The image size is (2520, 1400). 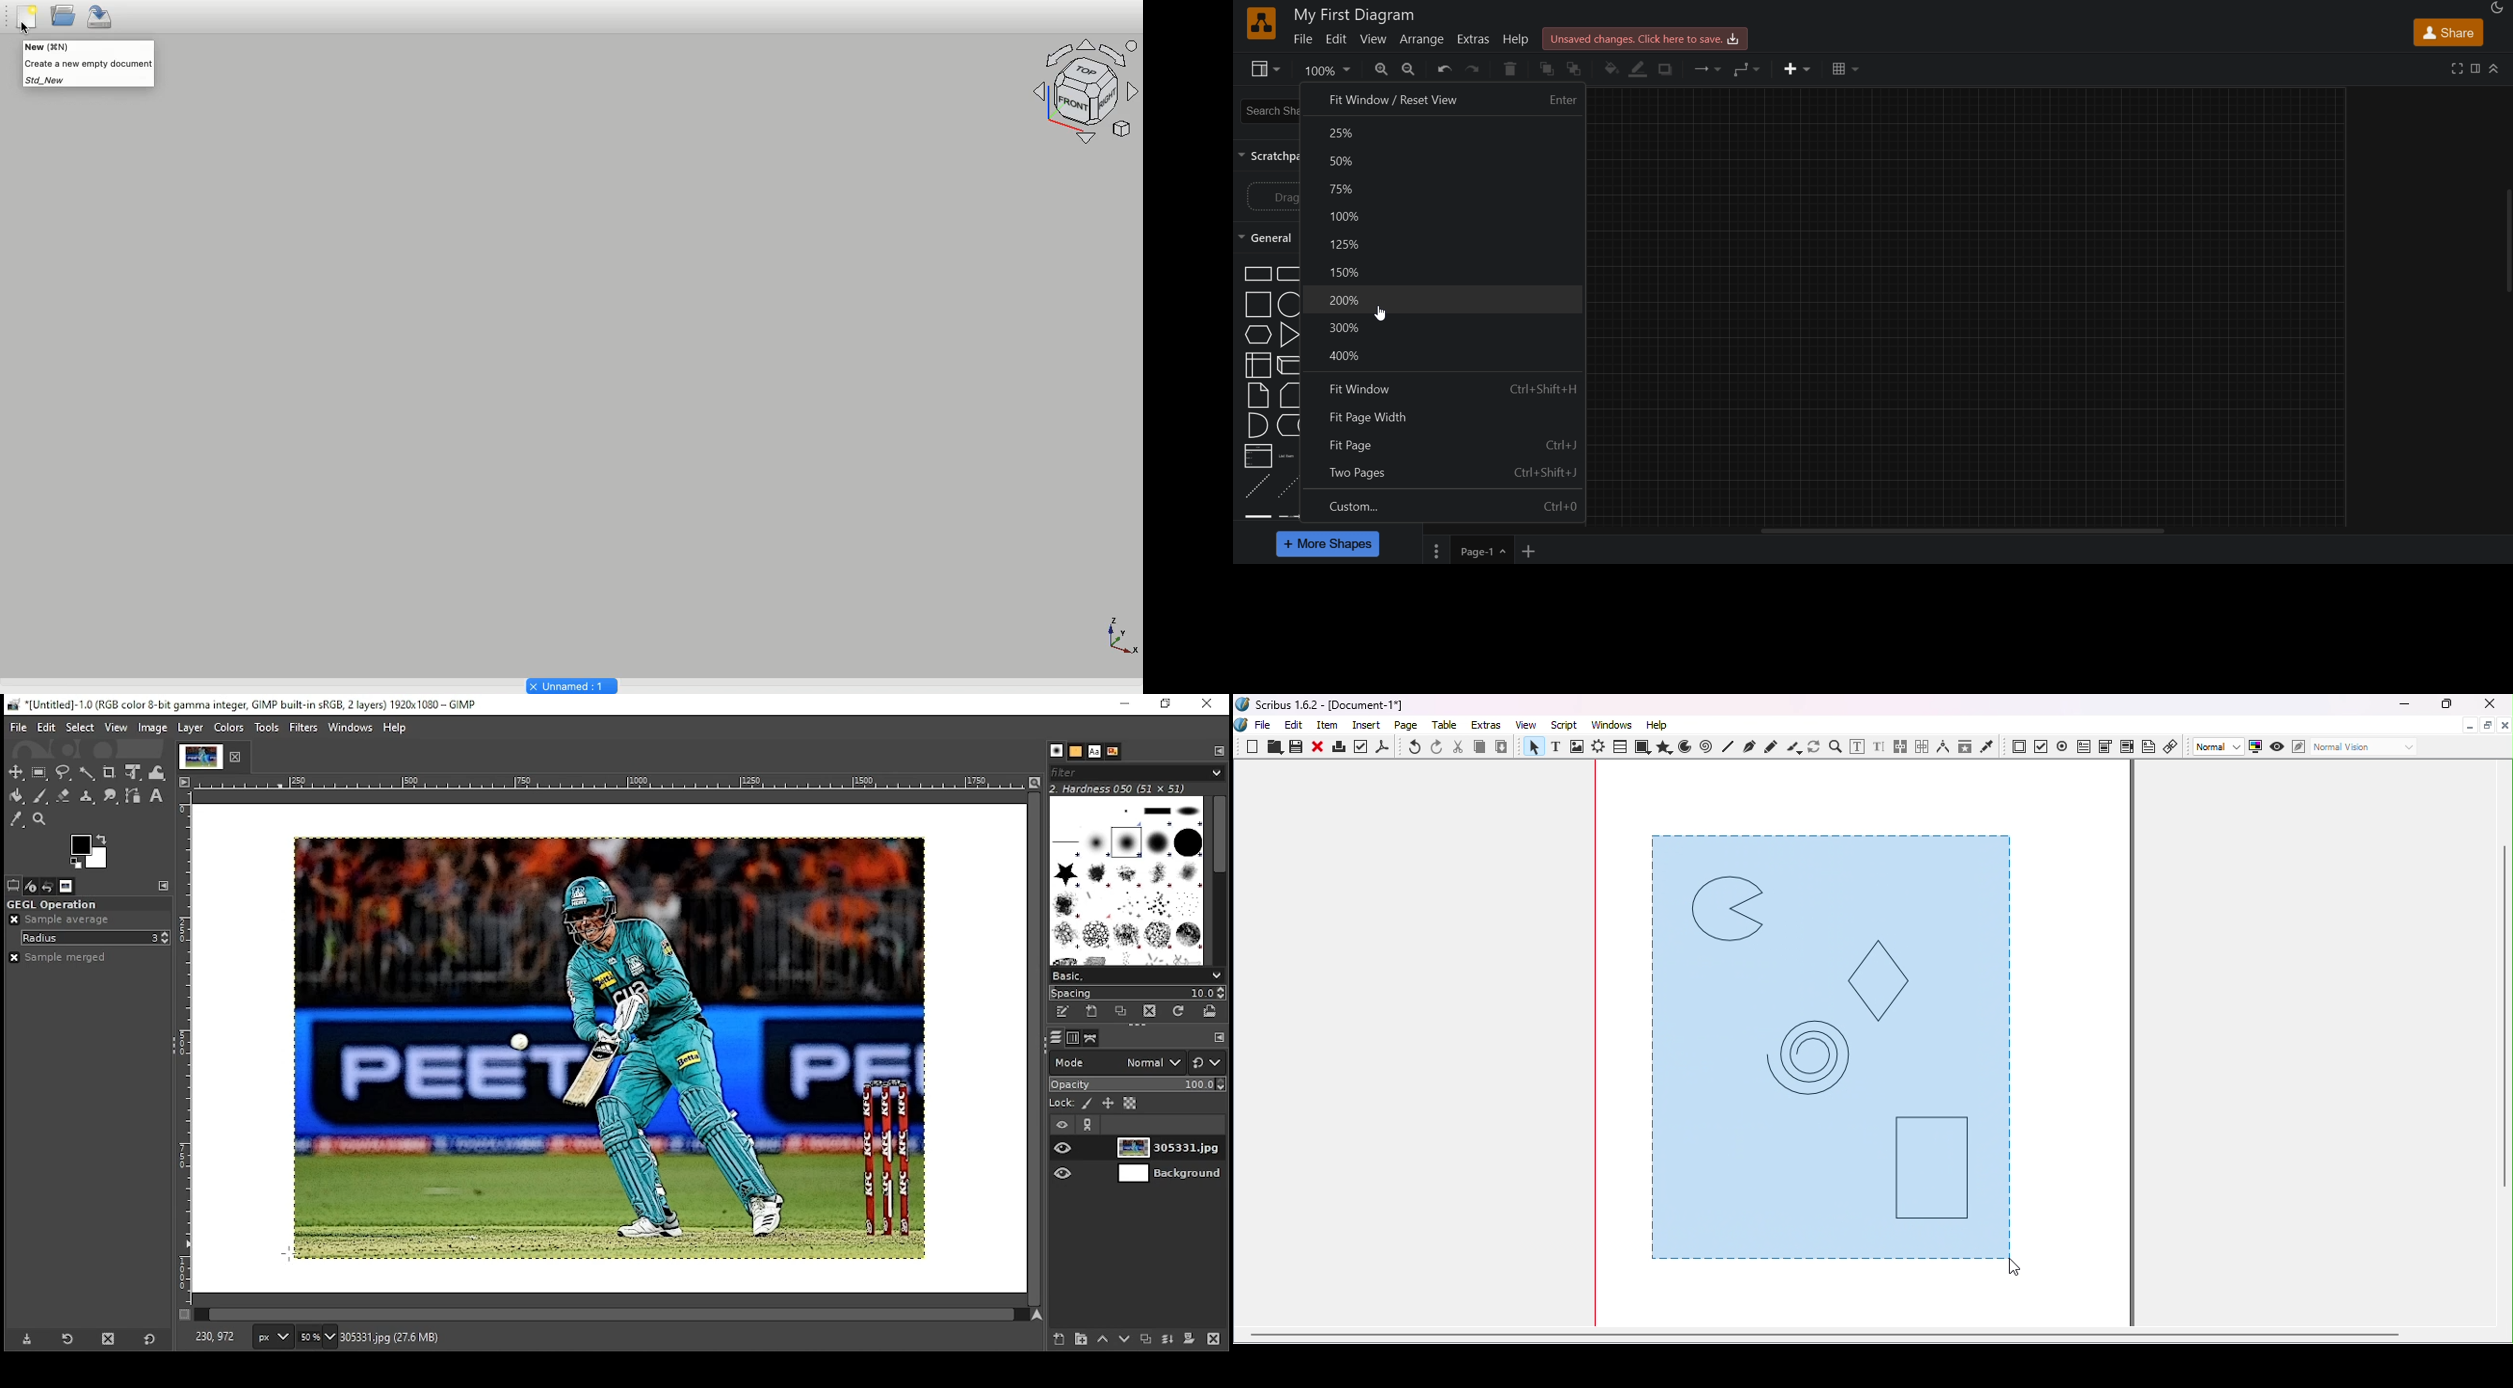 I want to click on Select item, so click(x=1532, y=748).